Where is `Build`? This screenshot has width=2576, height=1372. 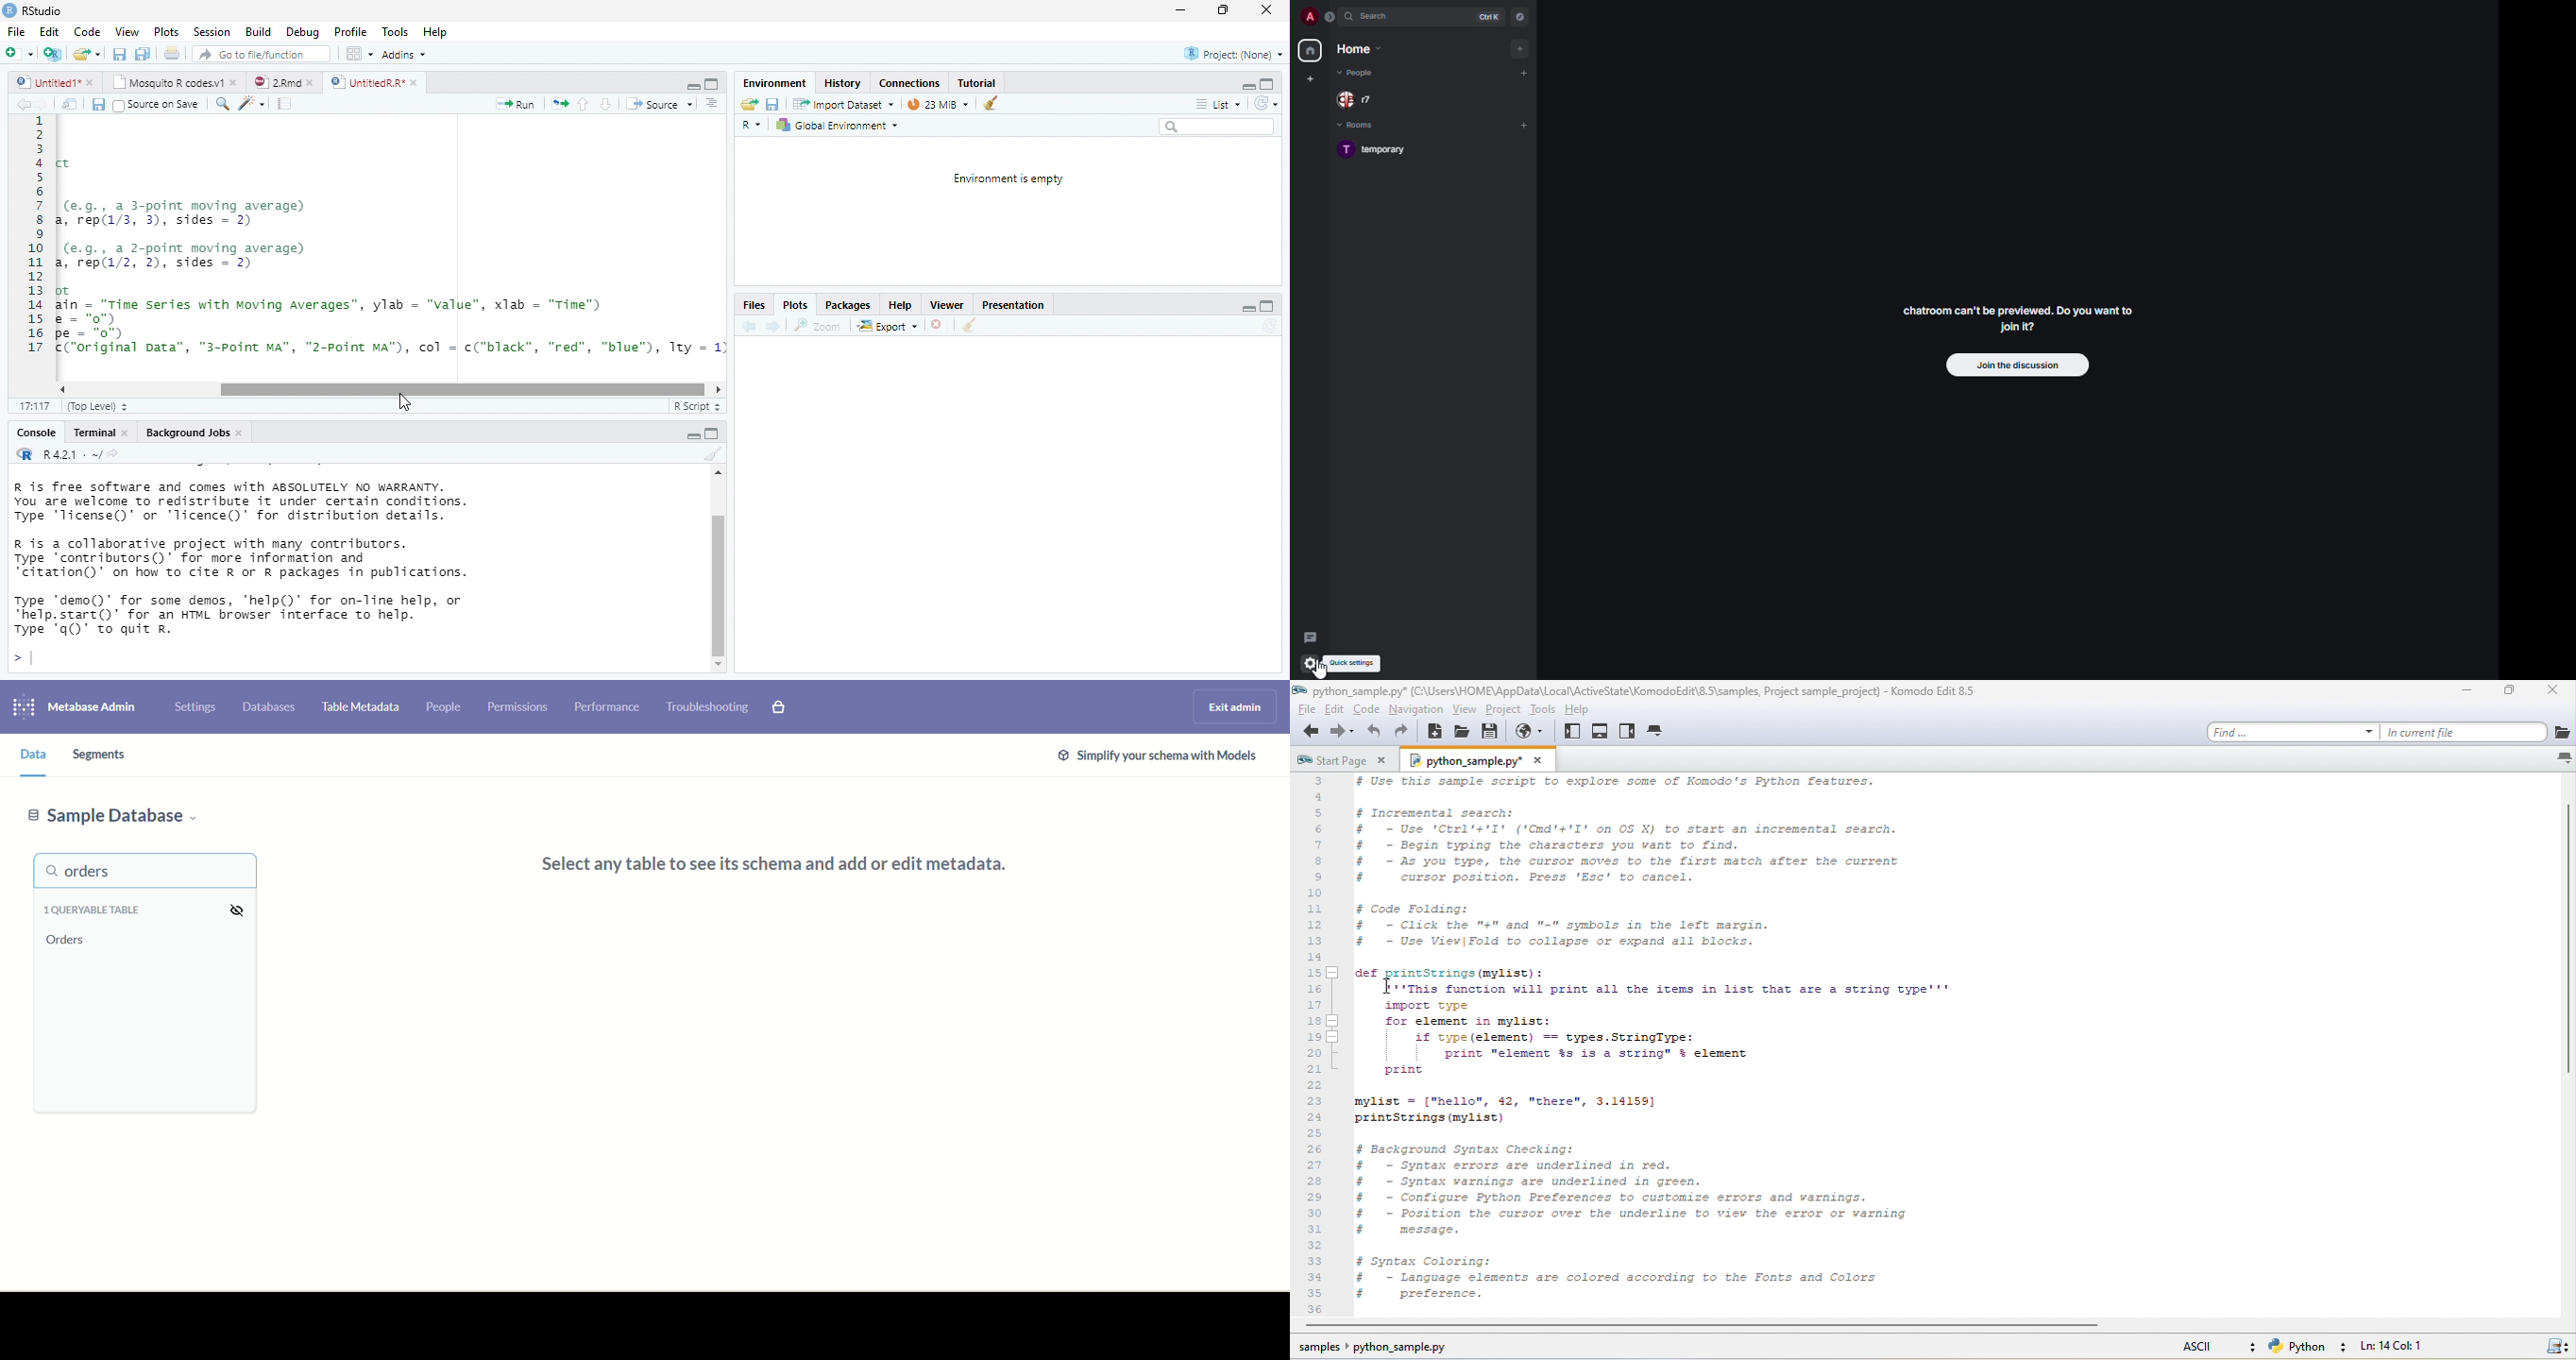 Build is located at coordinates (258, 32).